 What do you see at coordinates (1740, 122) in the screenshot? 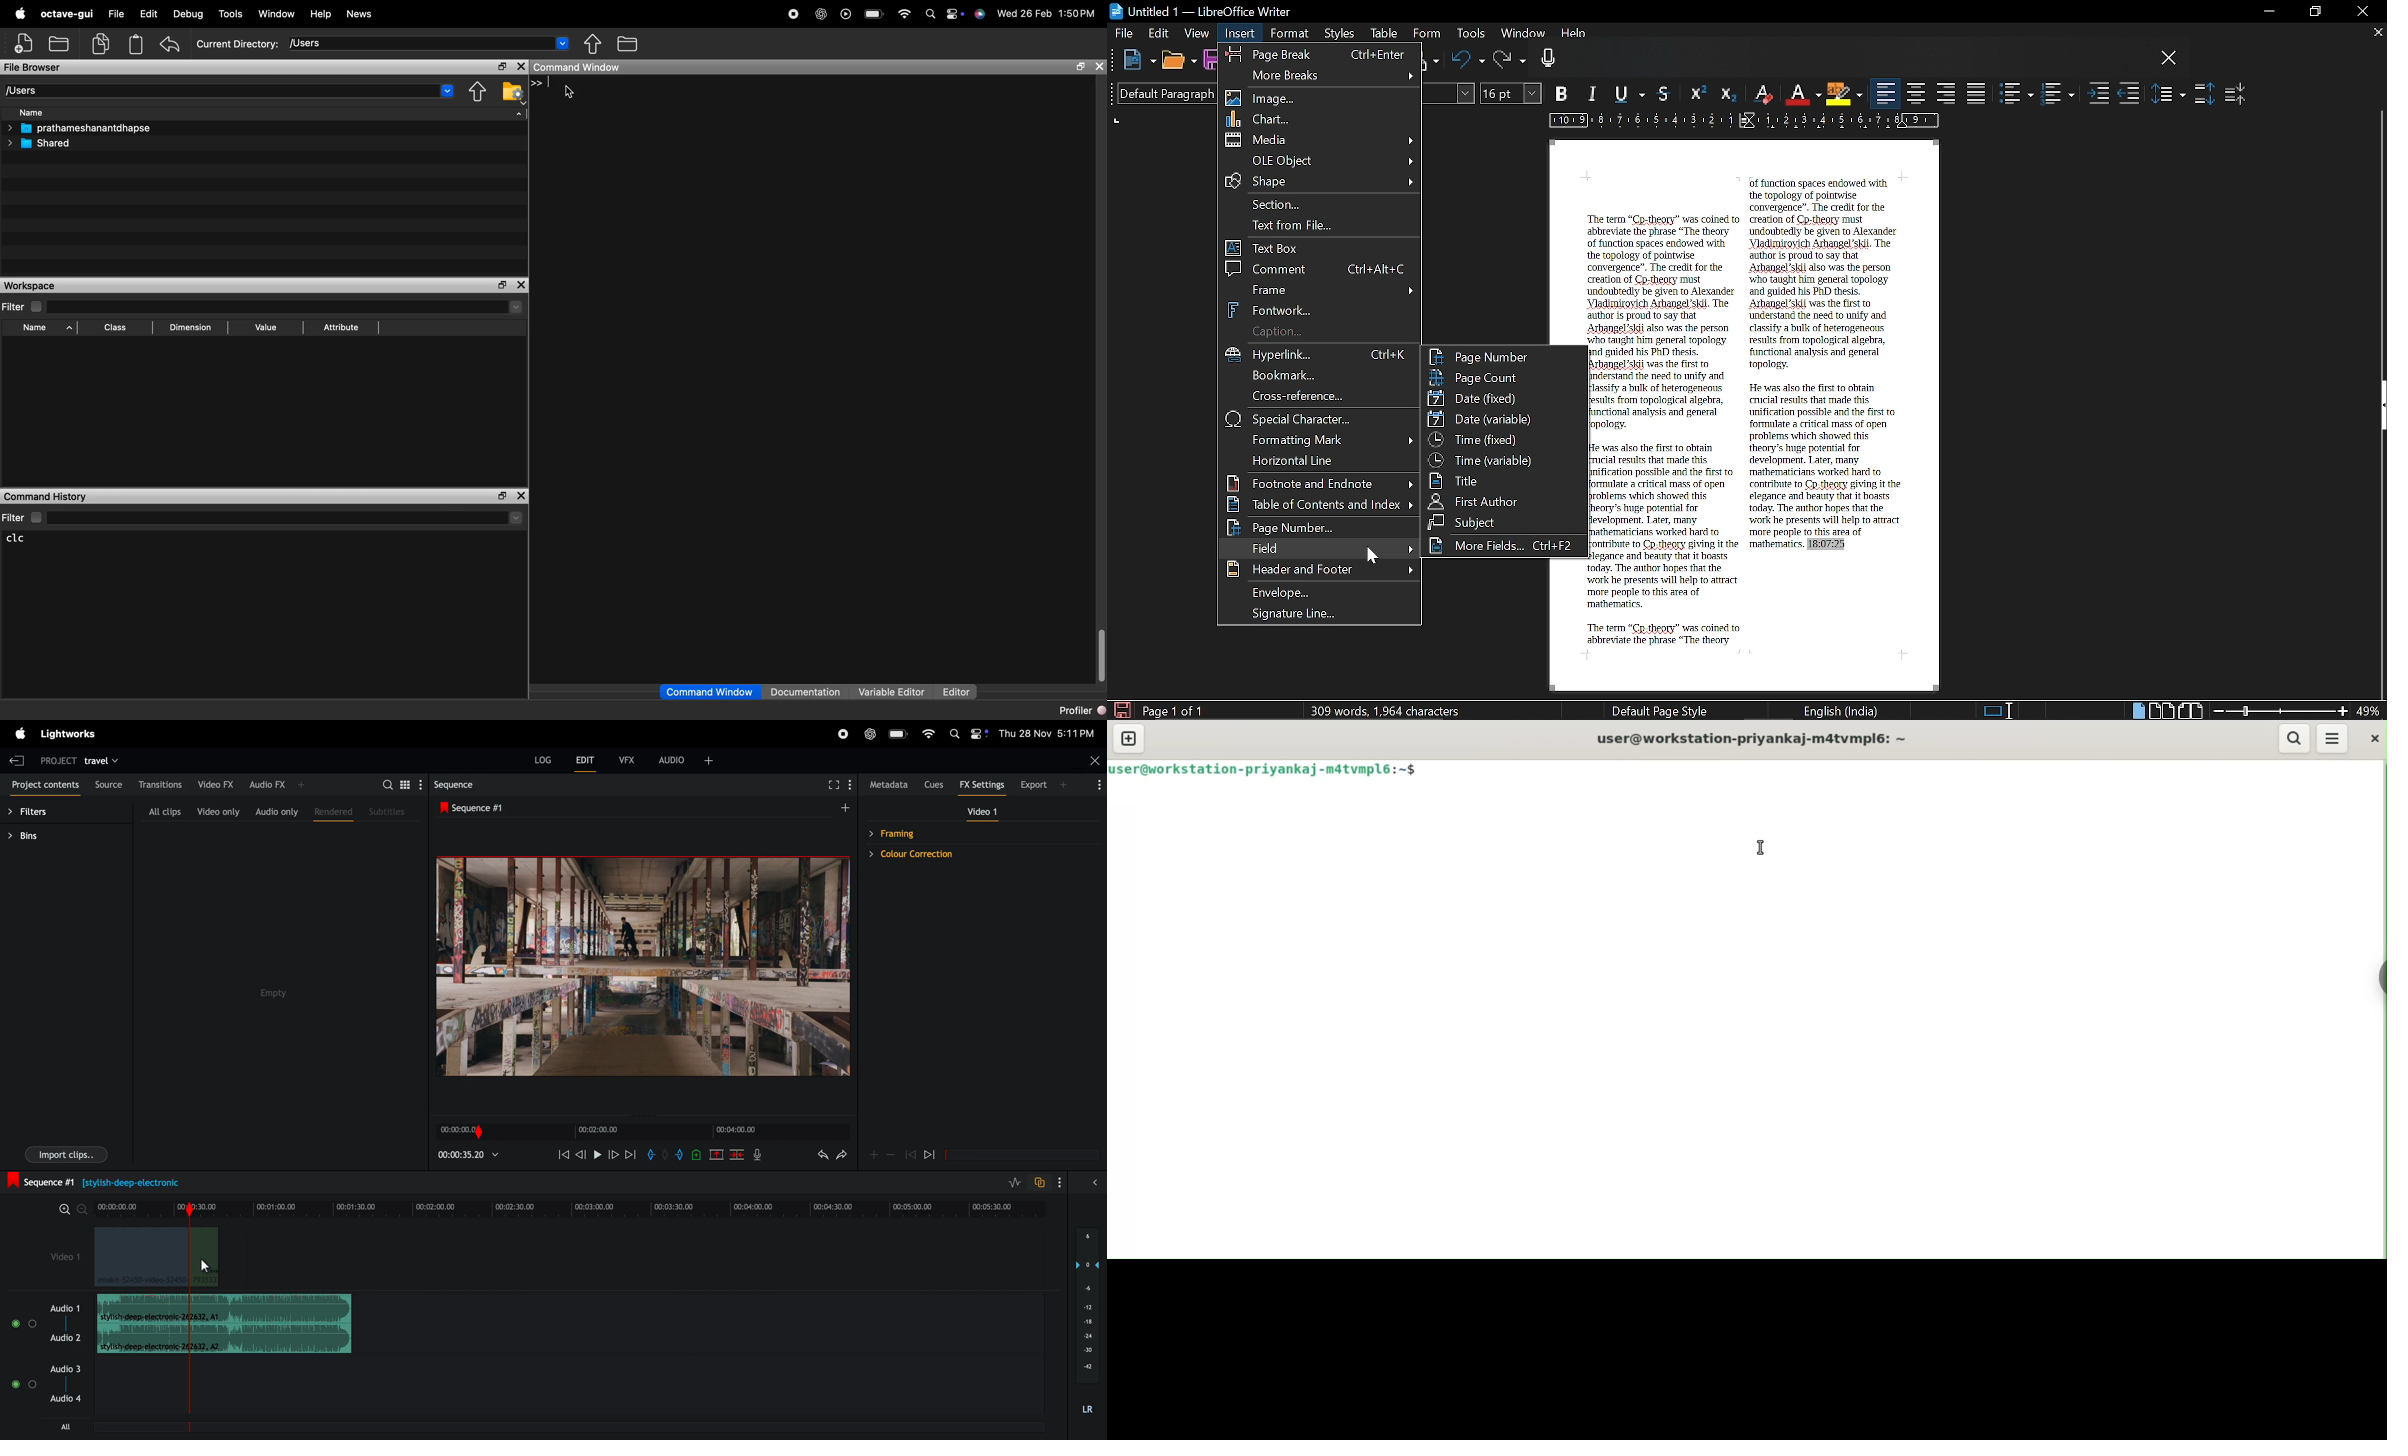
I see `Ruler` at bounding box center [1740, 122].